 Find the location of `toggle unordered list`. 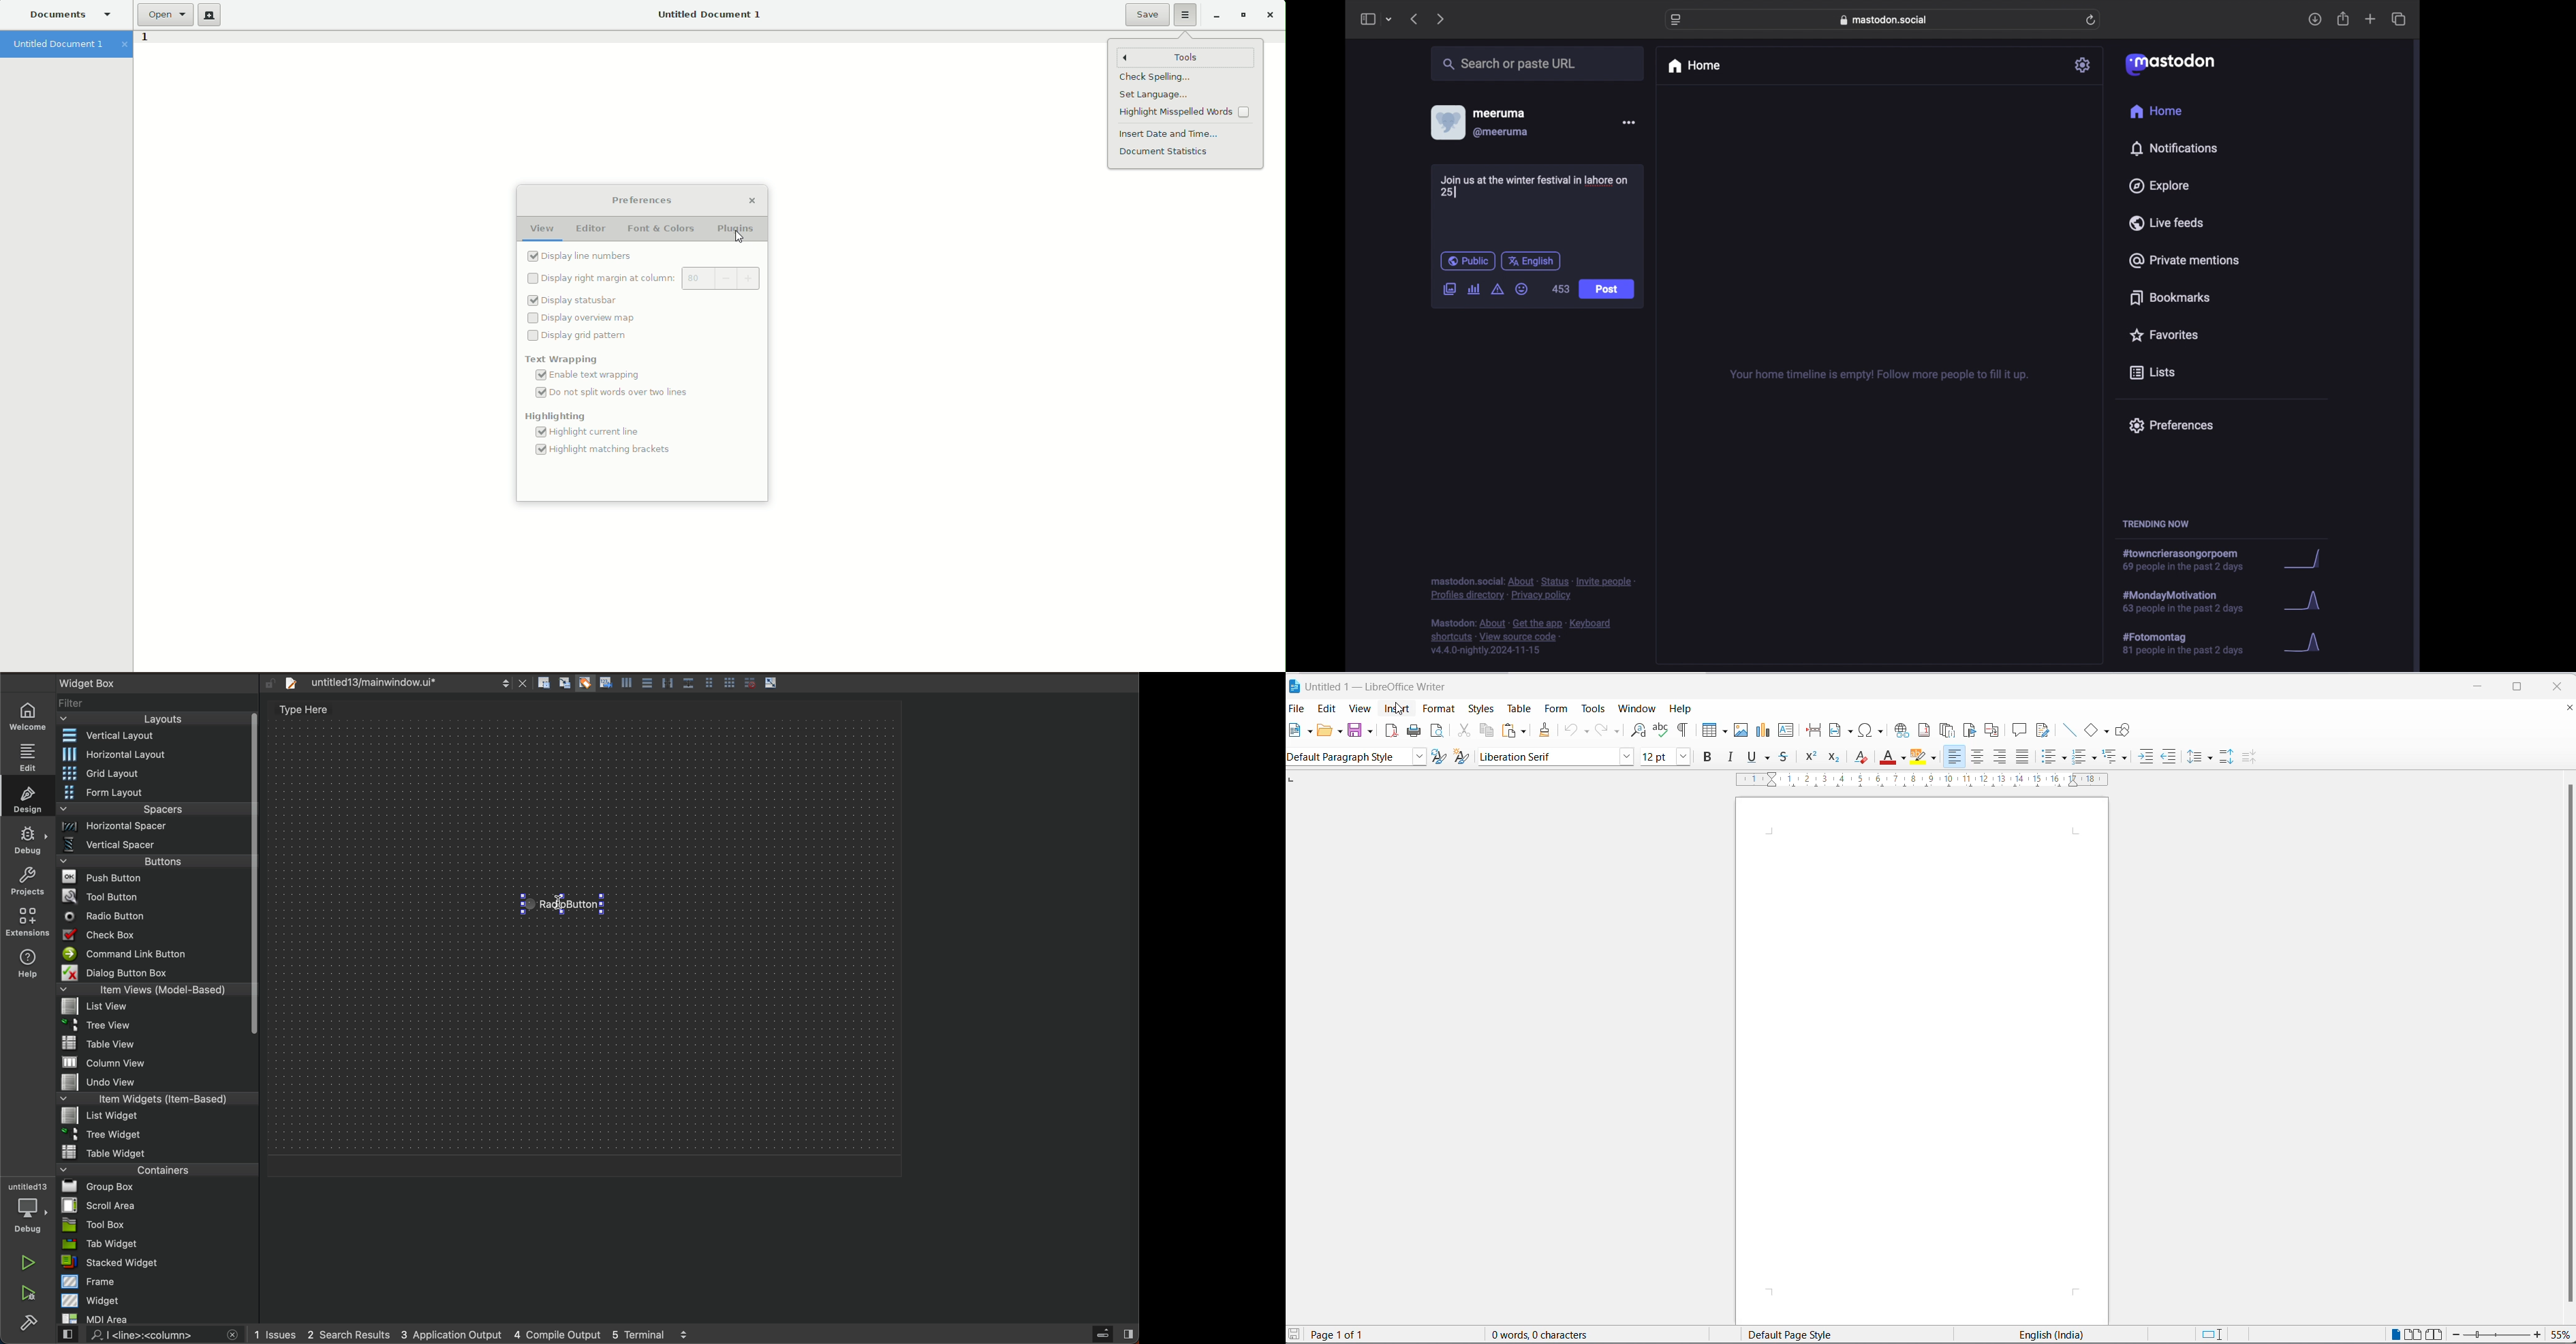

toggle unordered list is located at coordinates (2051, 757).